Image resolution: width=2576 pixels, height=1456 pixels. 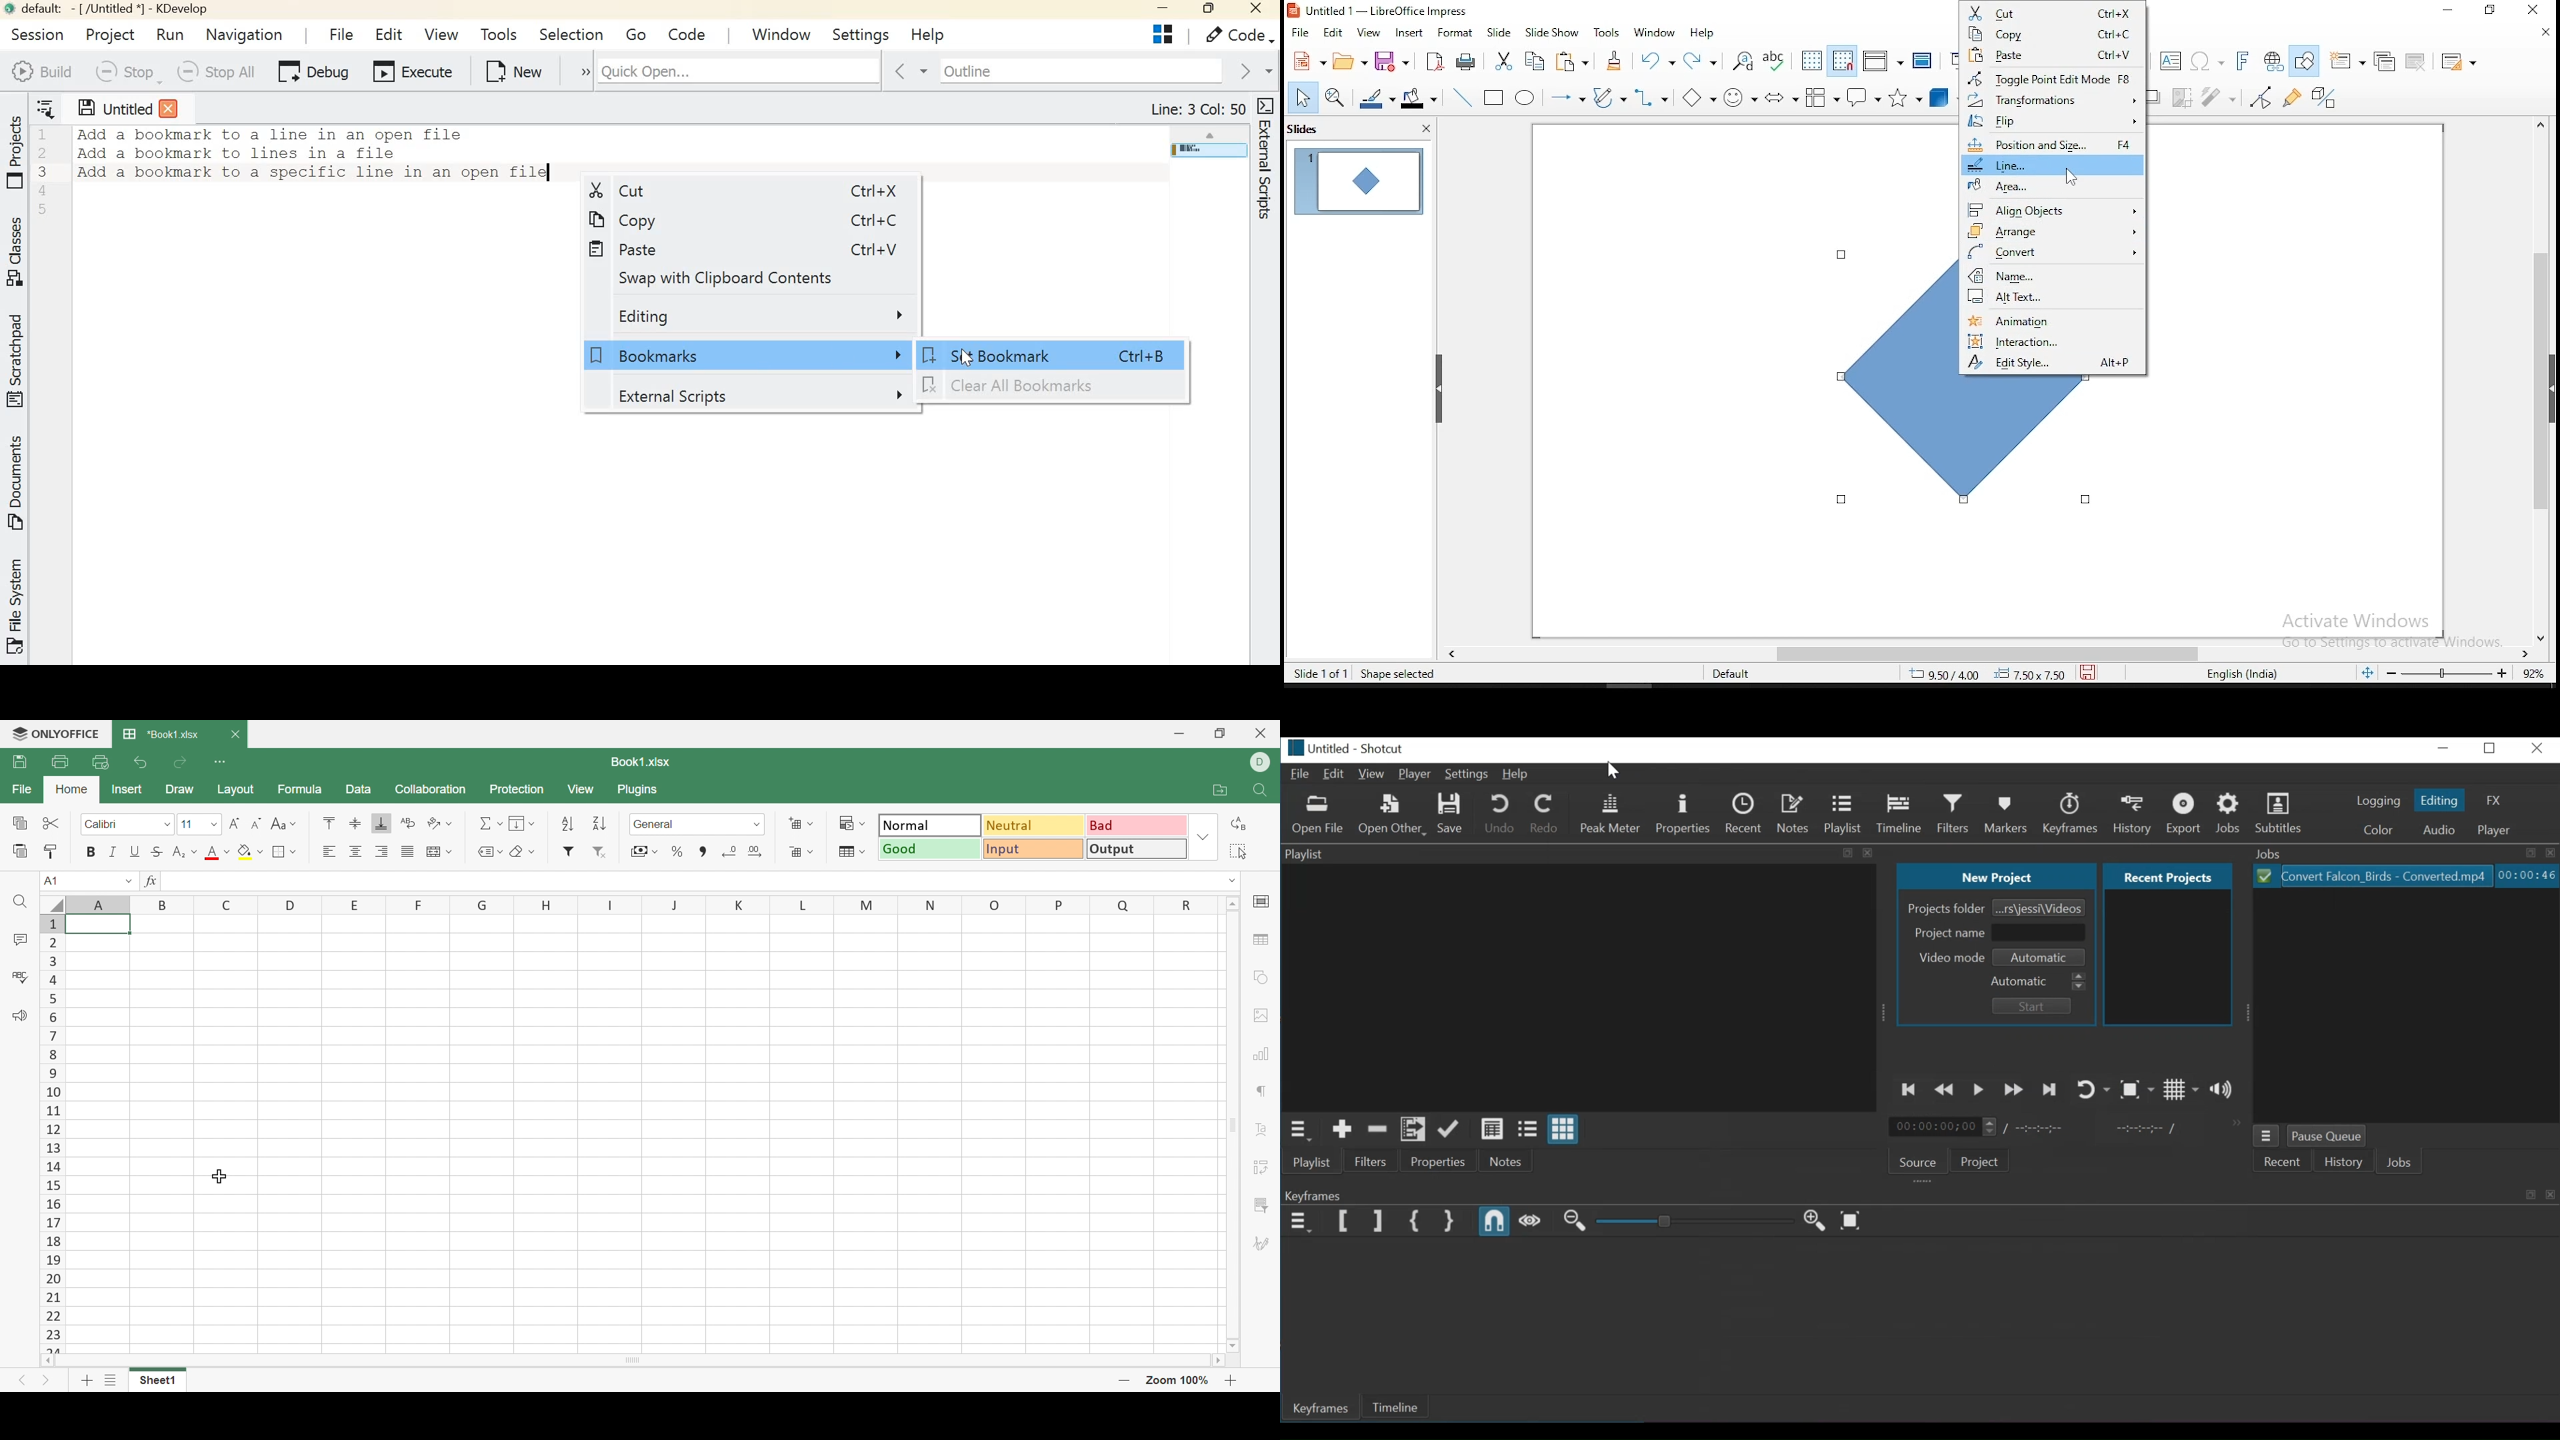 What do you see at coordinates (2407, 1161) in the screenshot?
I see `Jobs` at bounding box center [2407, 1161].